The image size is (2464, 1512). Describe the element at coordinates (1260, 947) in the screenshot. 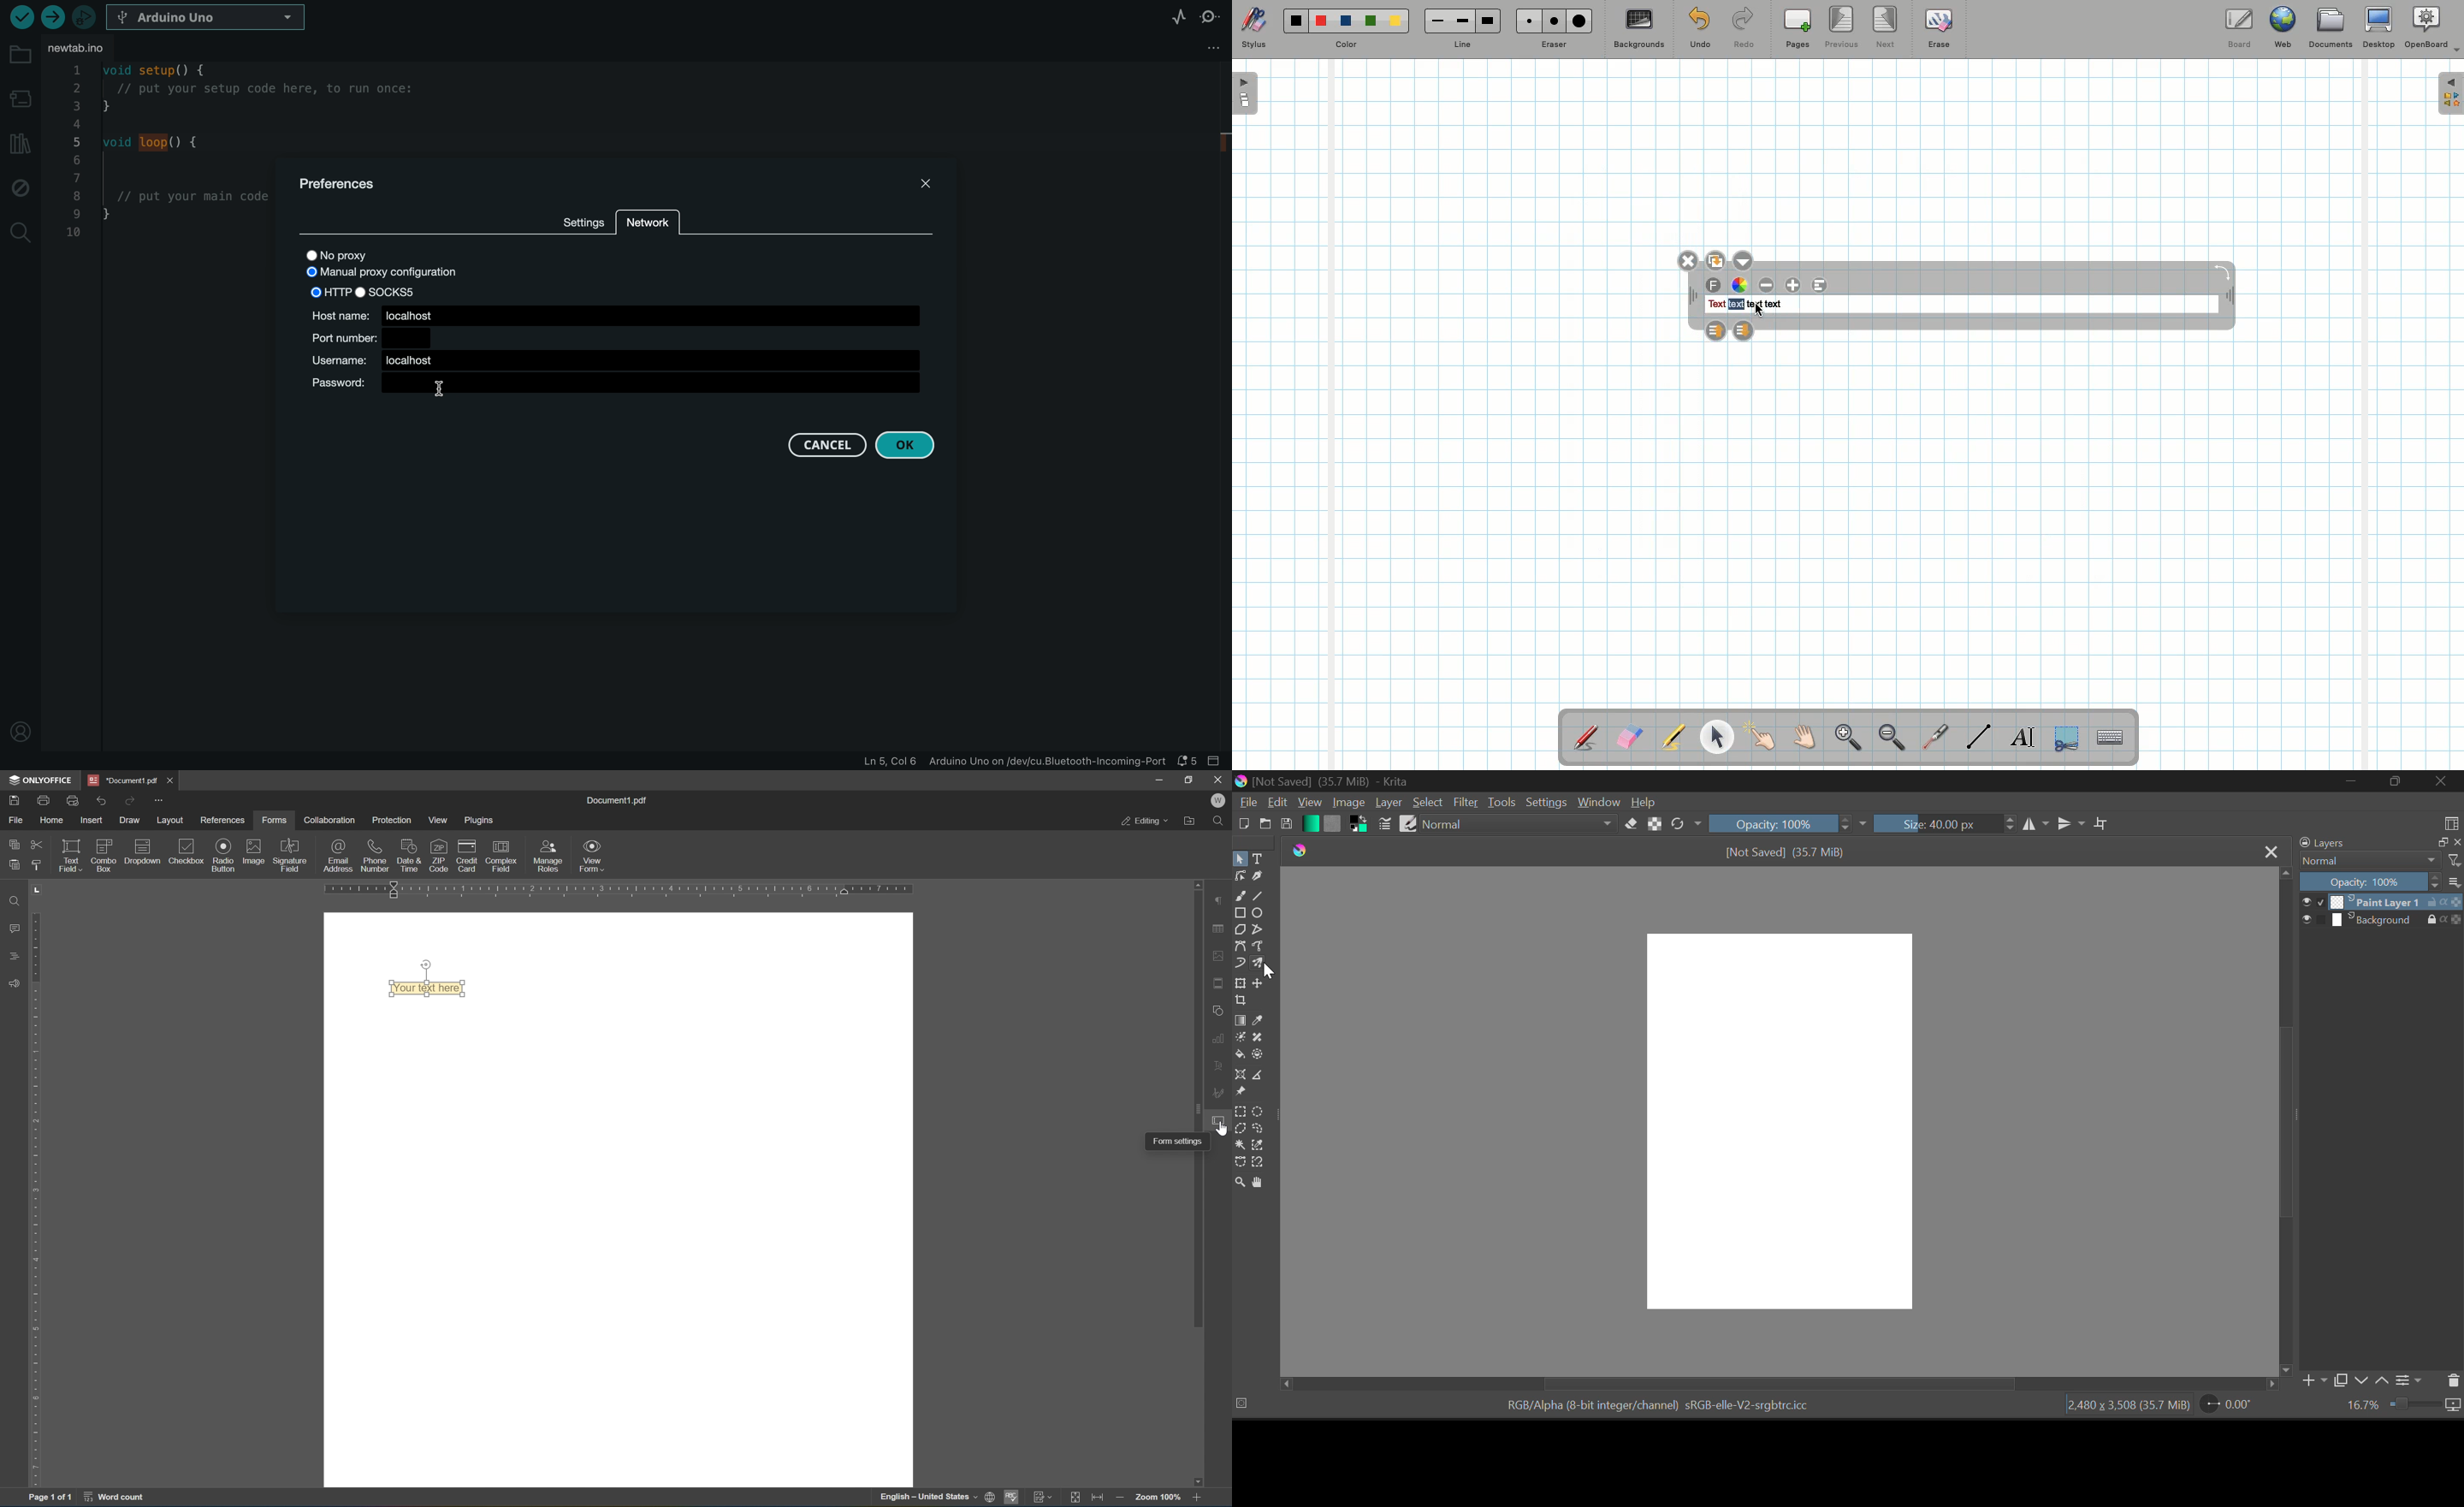

I see `Freehand Path Tool` at that location.